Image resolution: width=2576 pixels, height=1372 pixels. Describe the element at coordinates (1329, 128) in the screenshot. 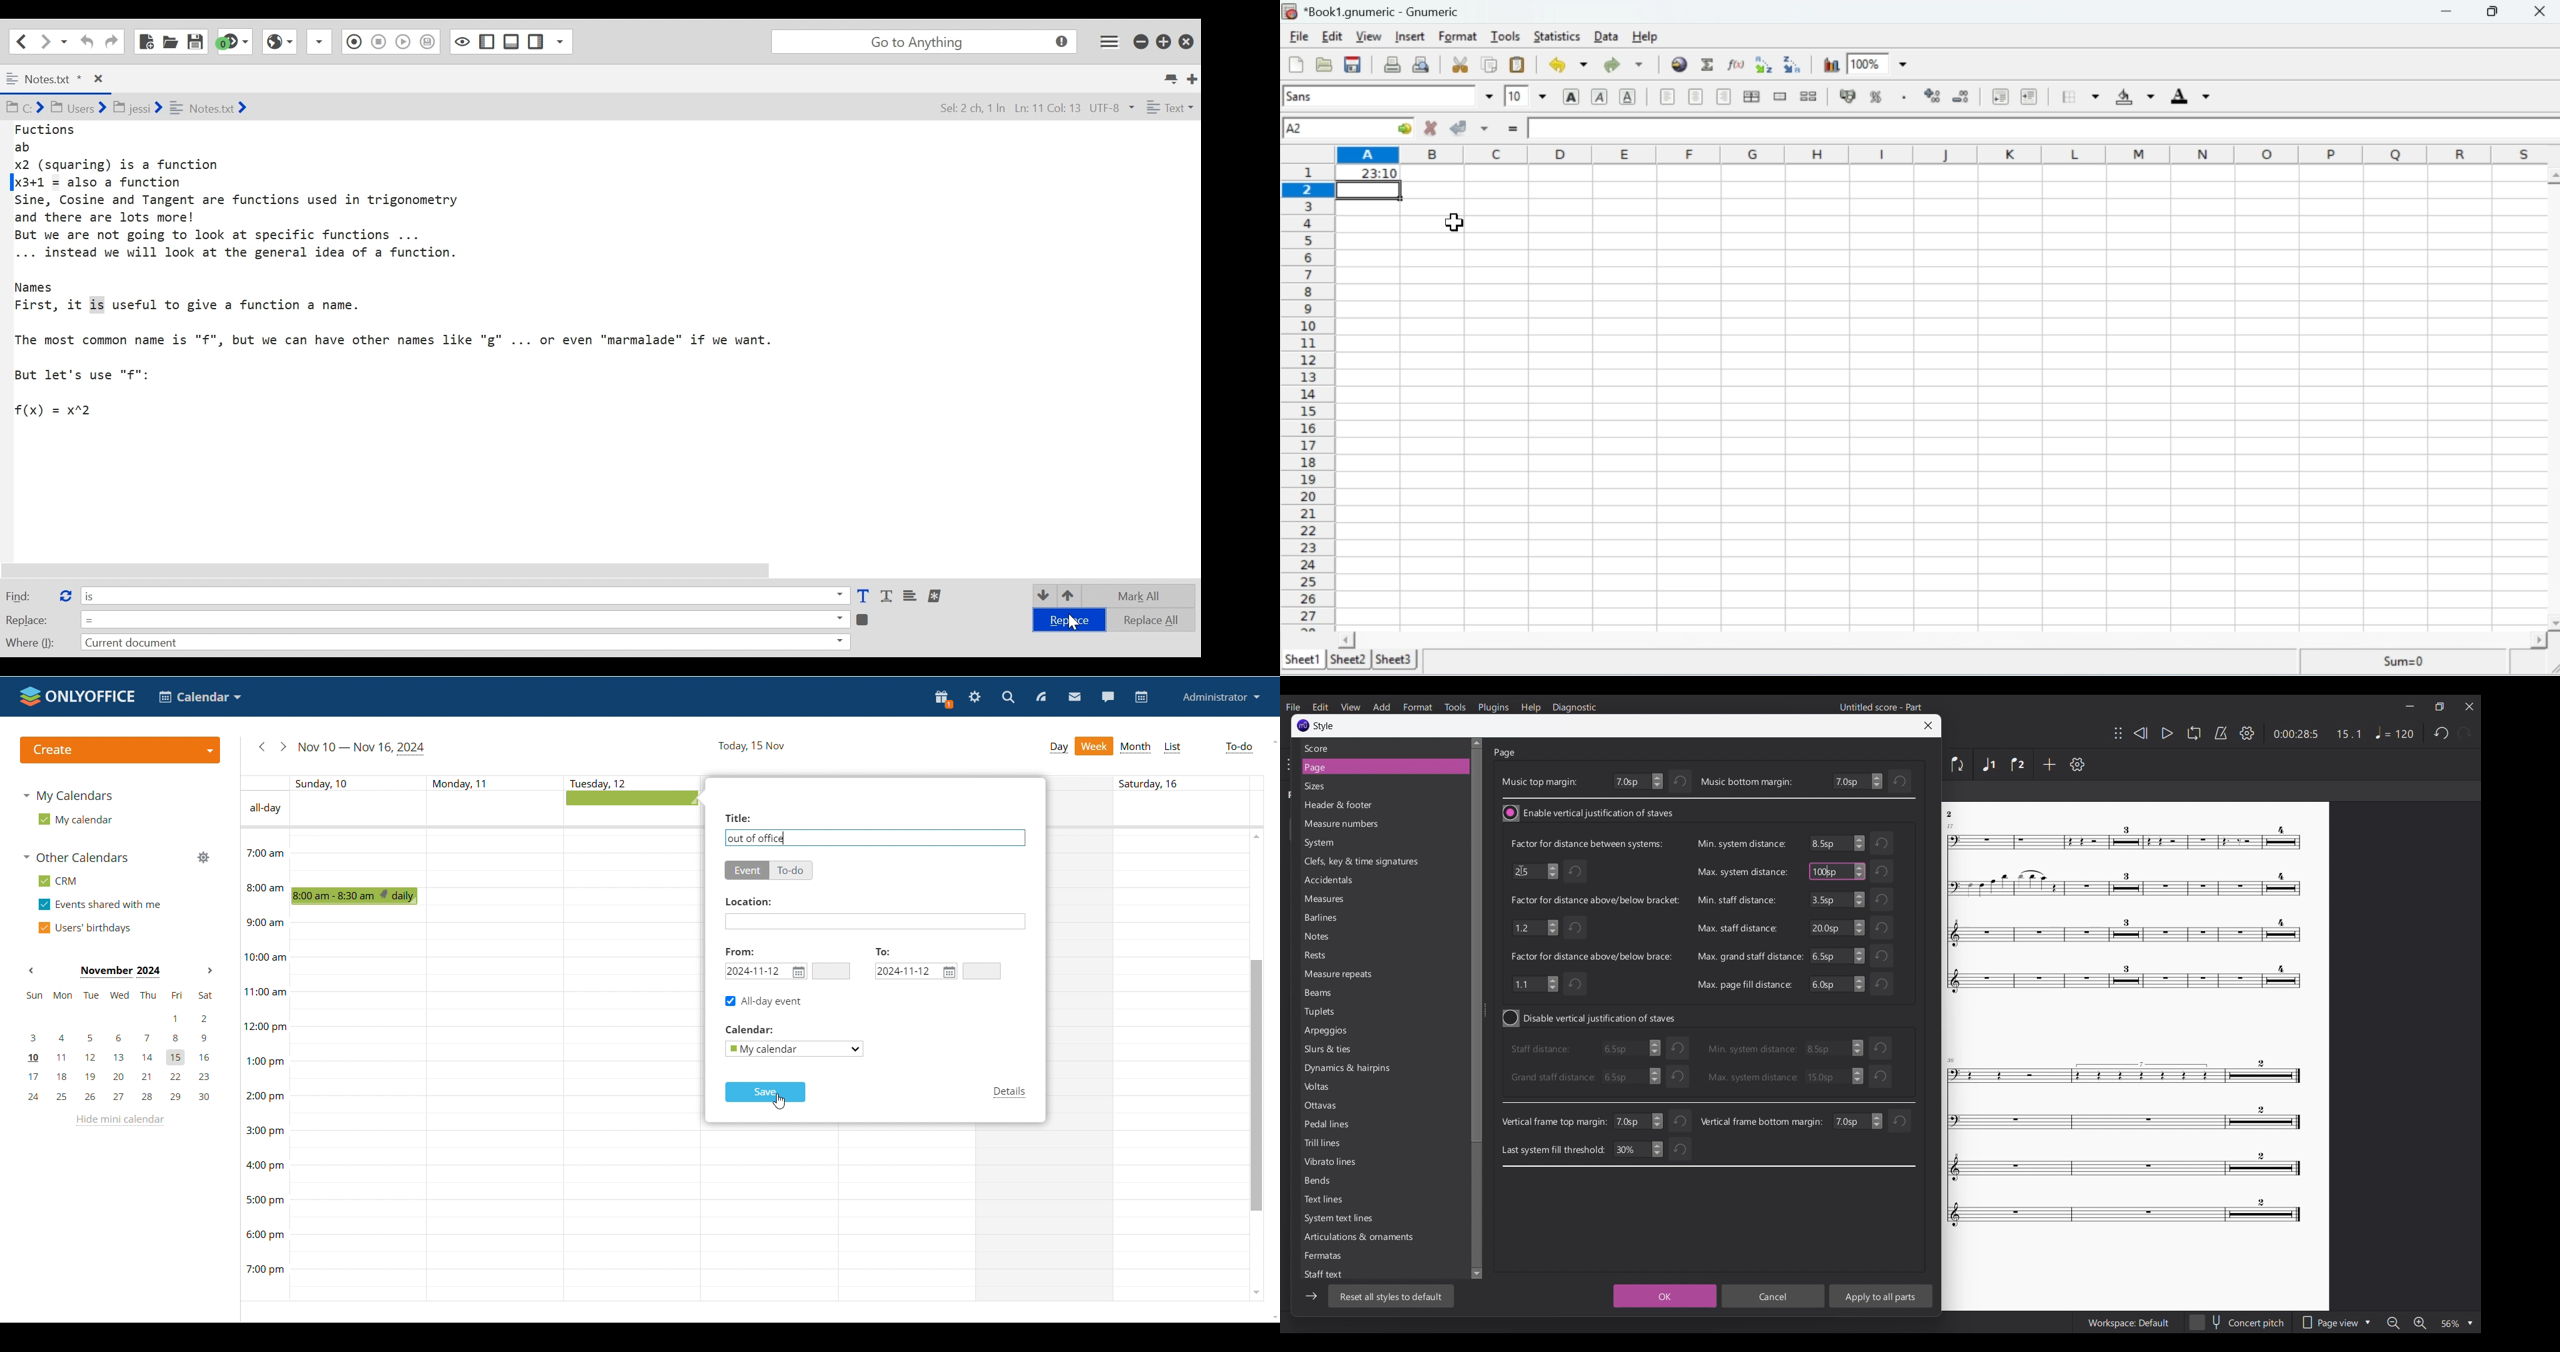

I see `Cell name A1` at that location.